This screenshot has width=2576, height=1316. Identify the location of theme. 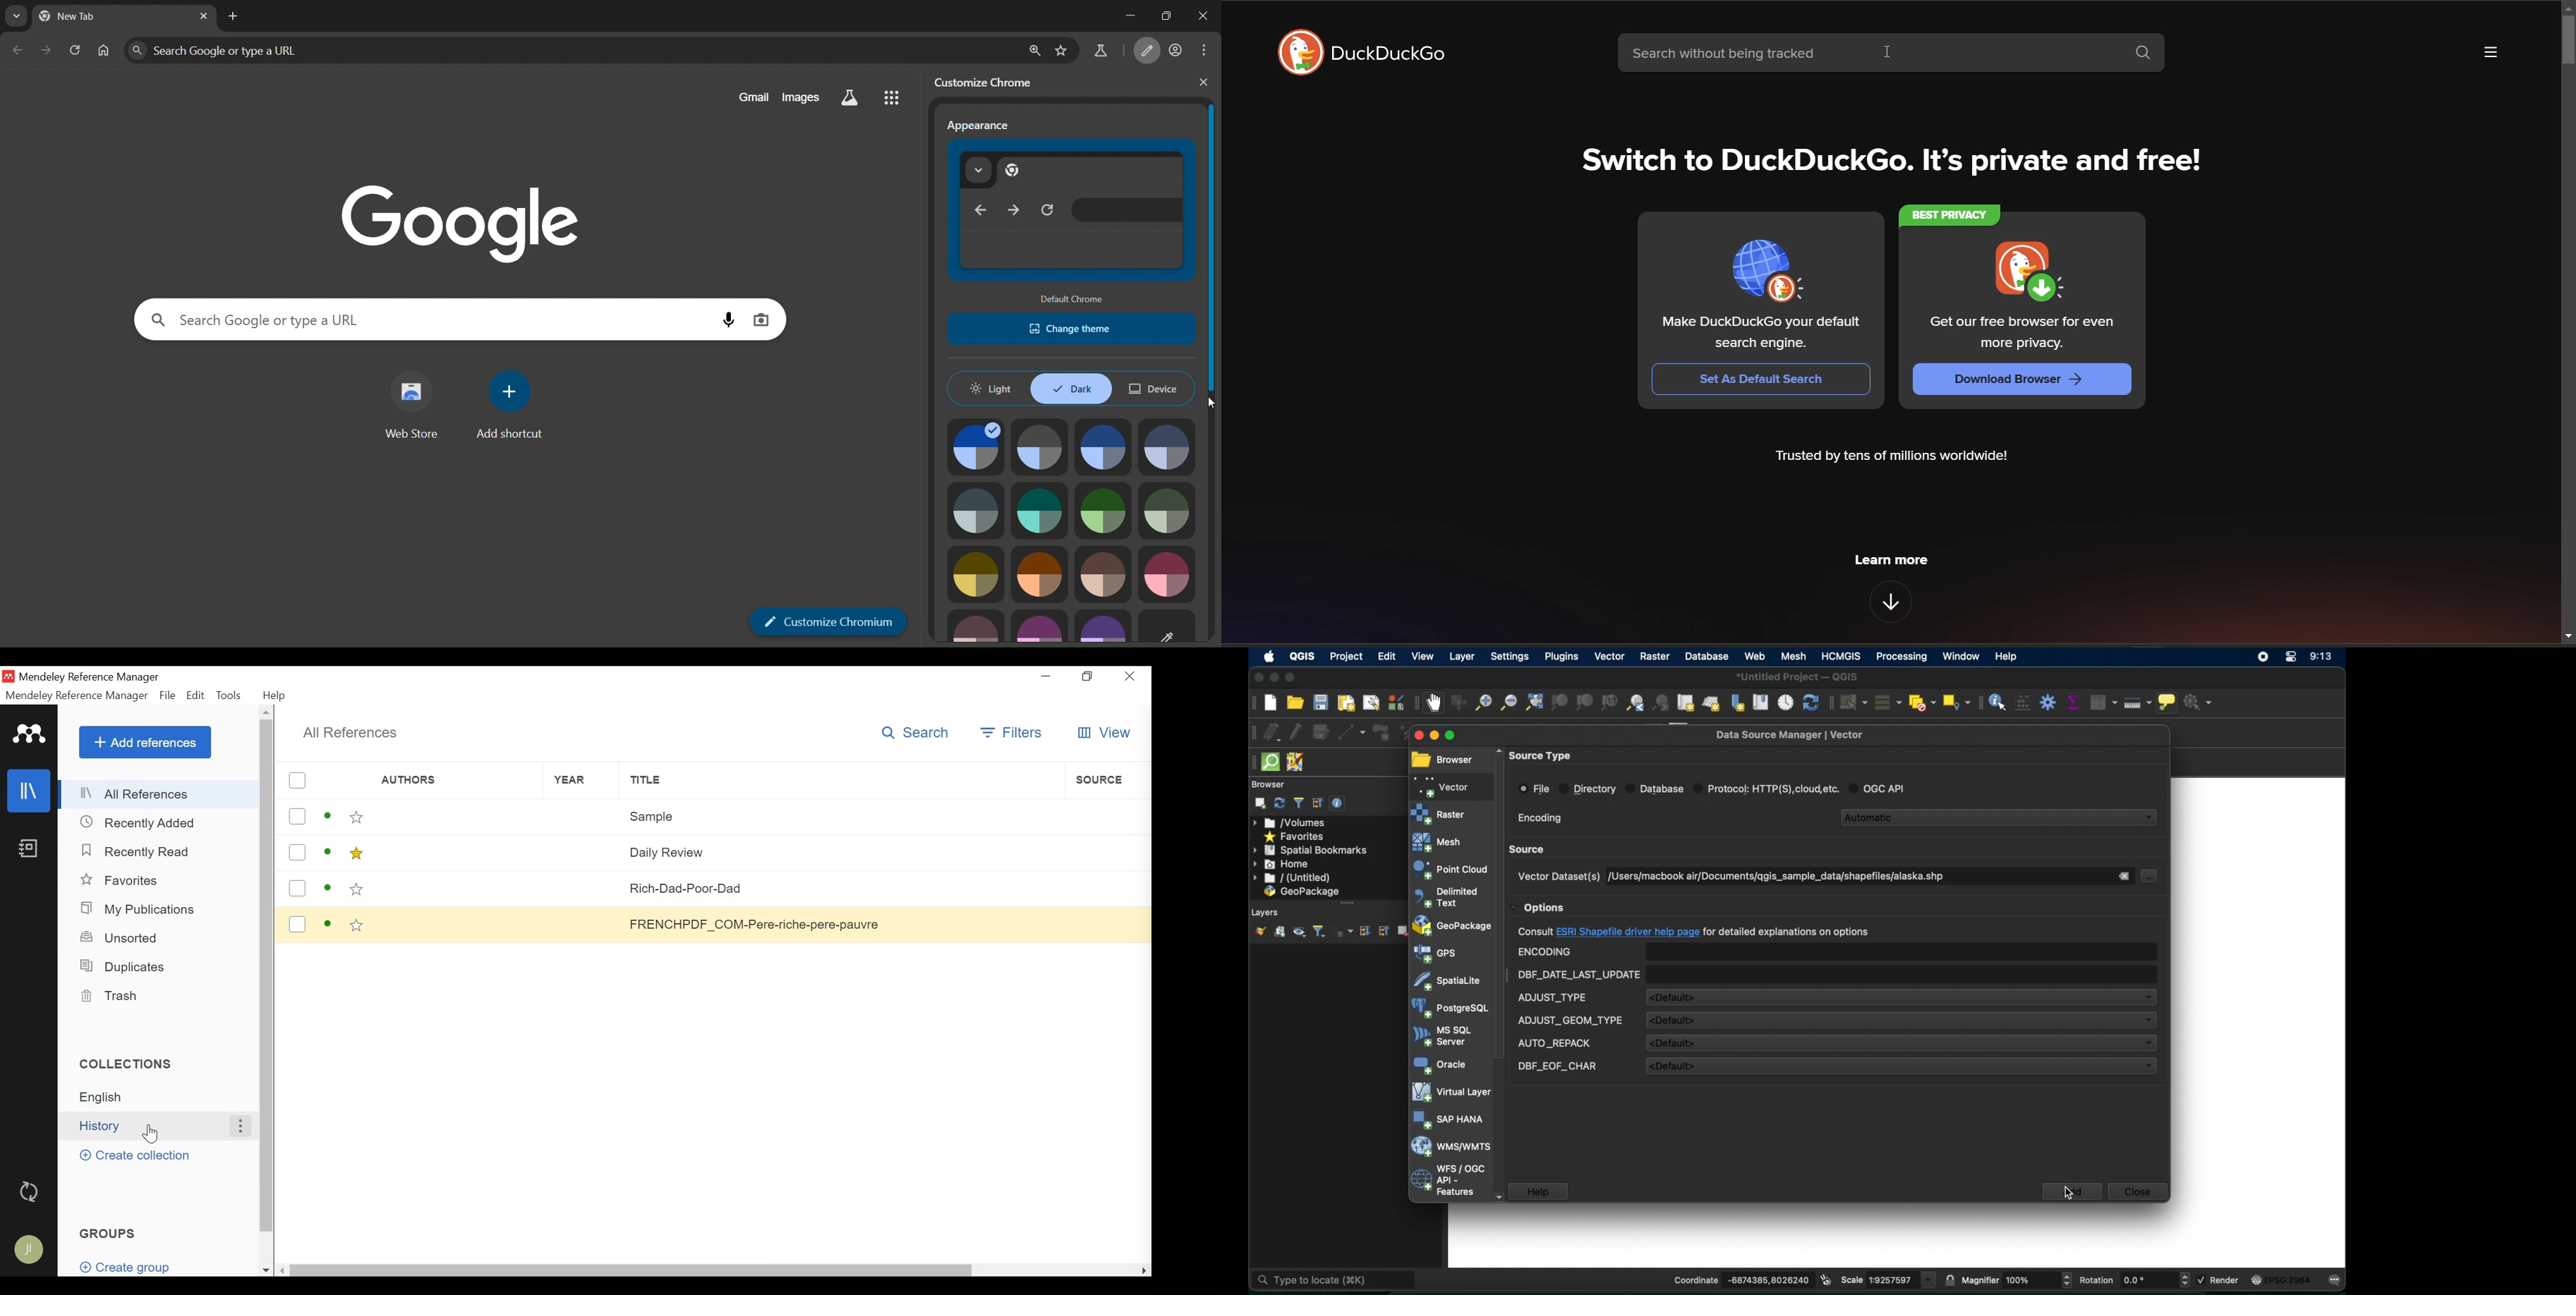
(975, 510).